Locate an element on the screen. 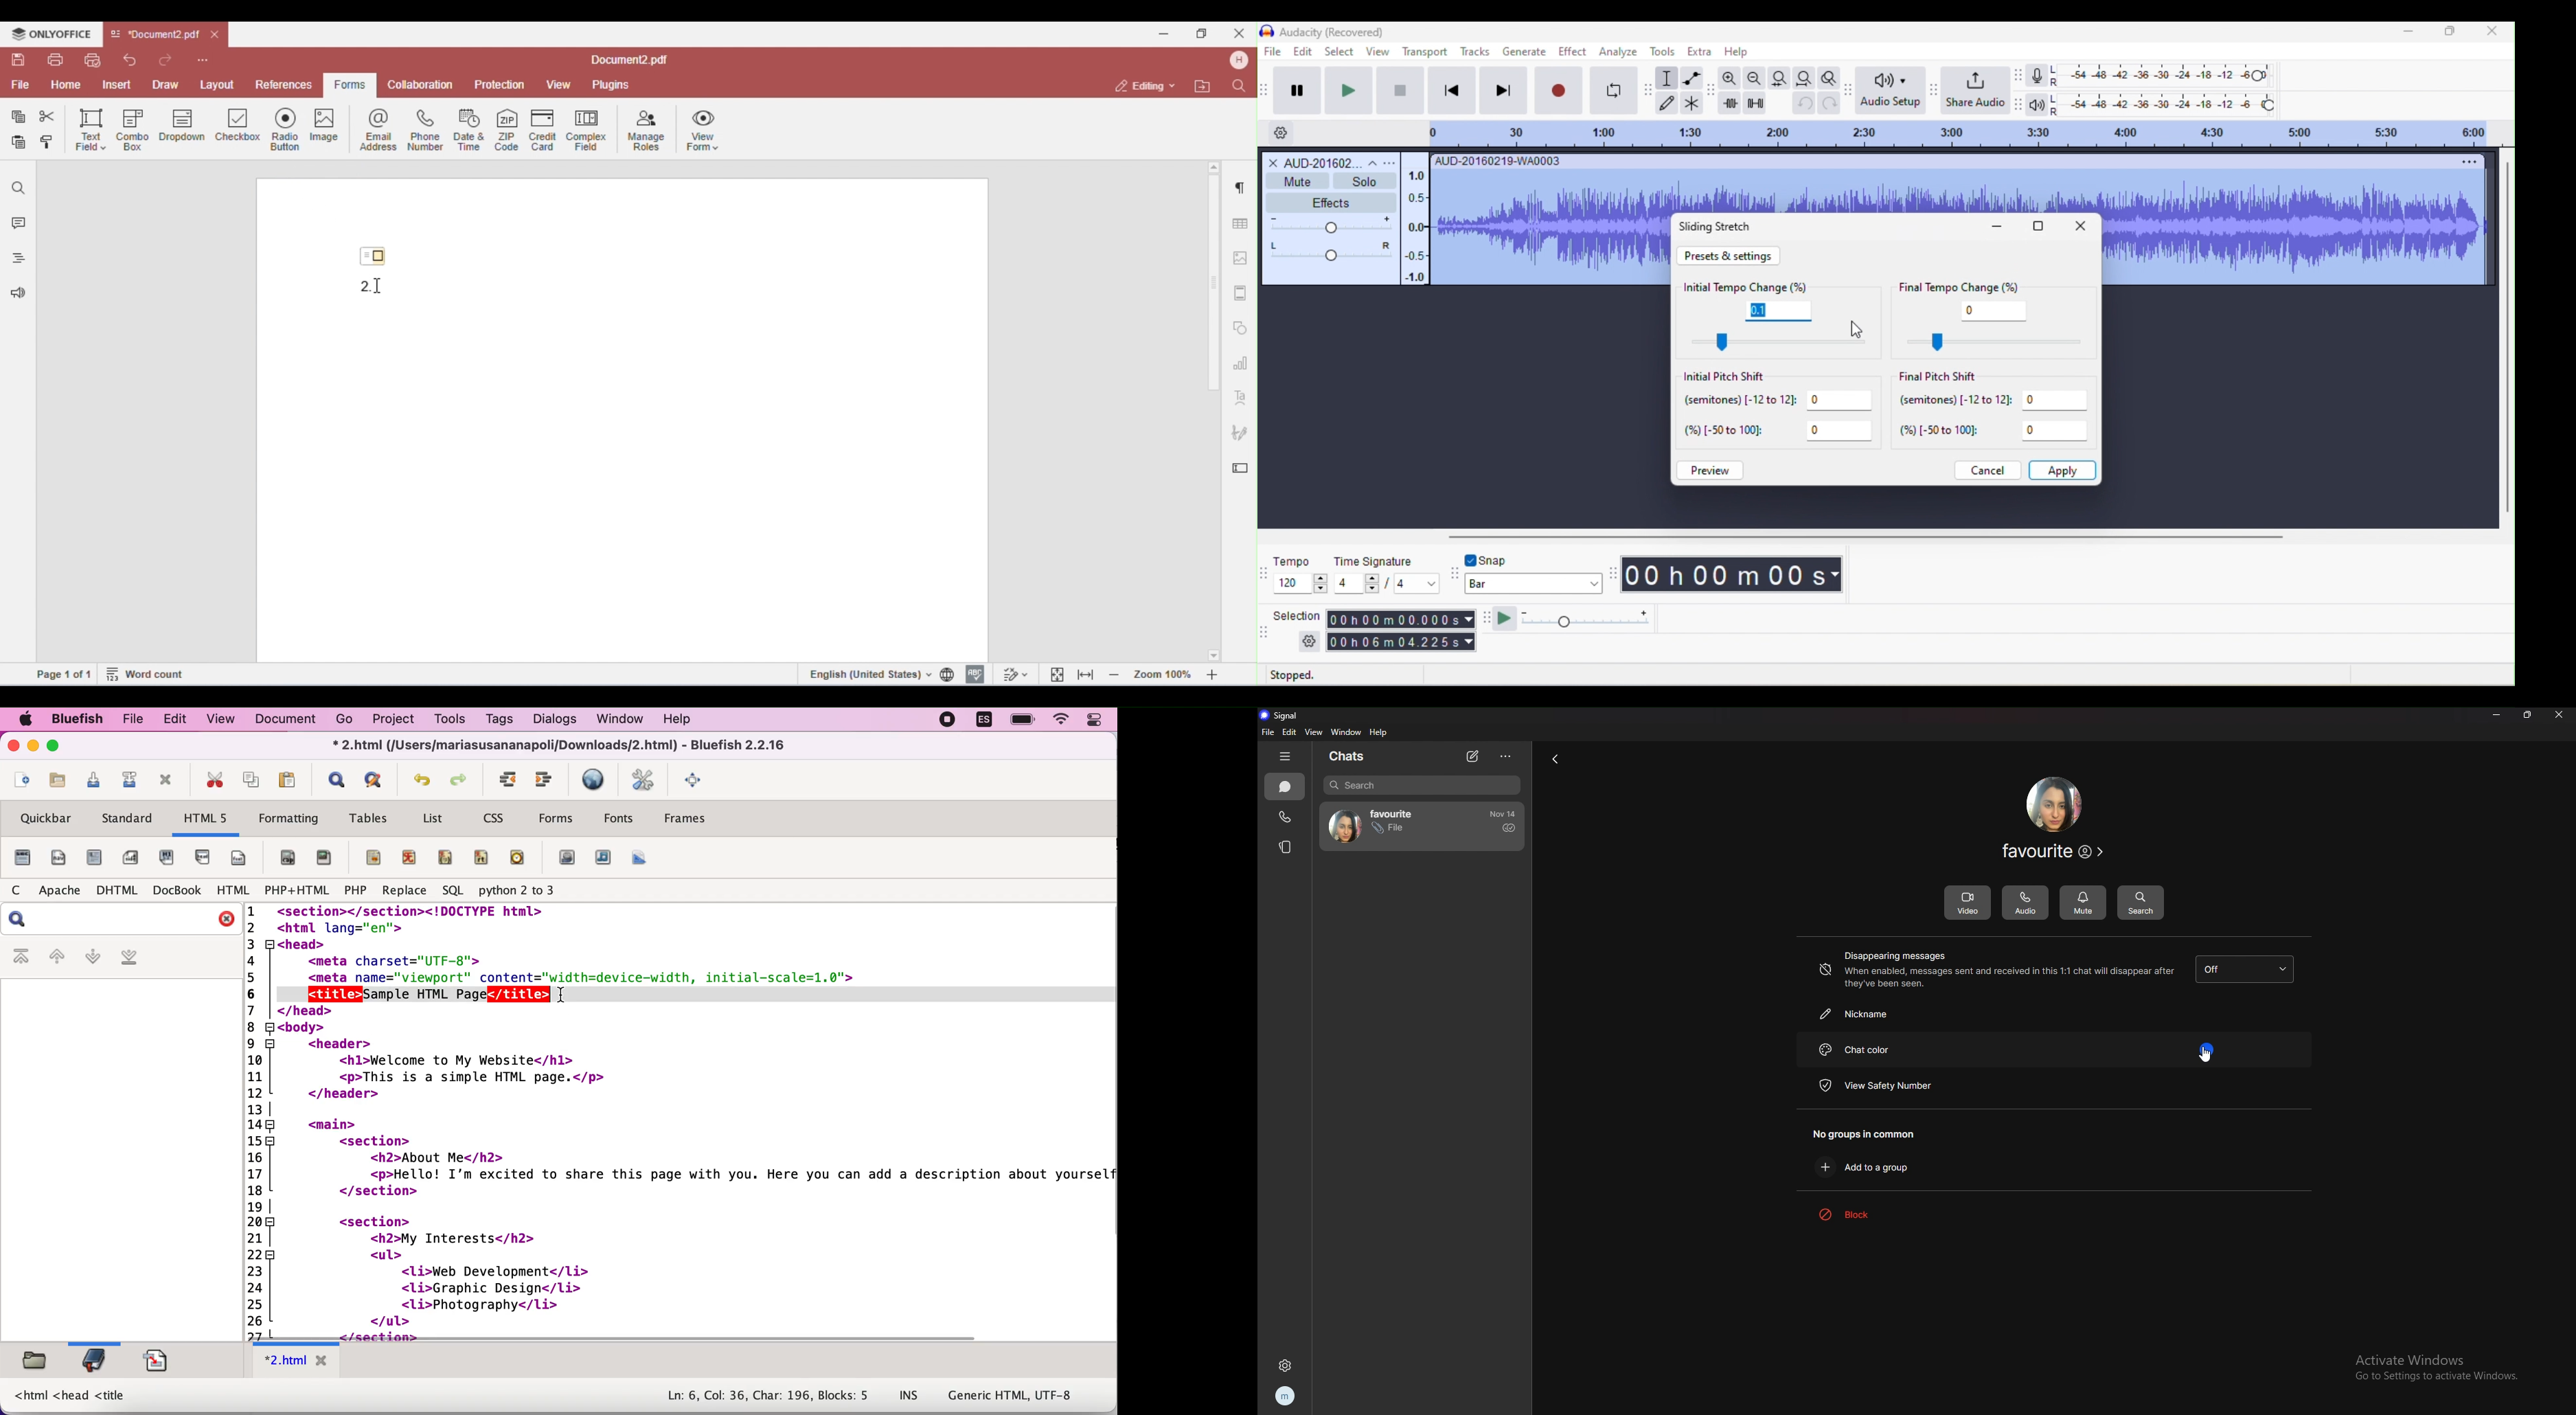 The height and width of the screenshot is (1428, 2576). pause is located at coordinates (1301, 88).